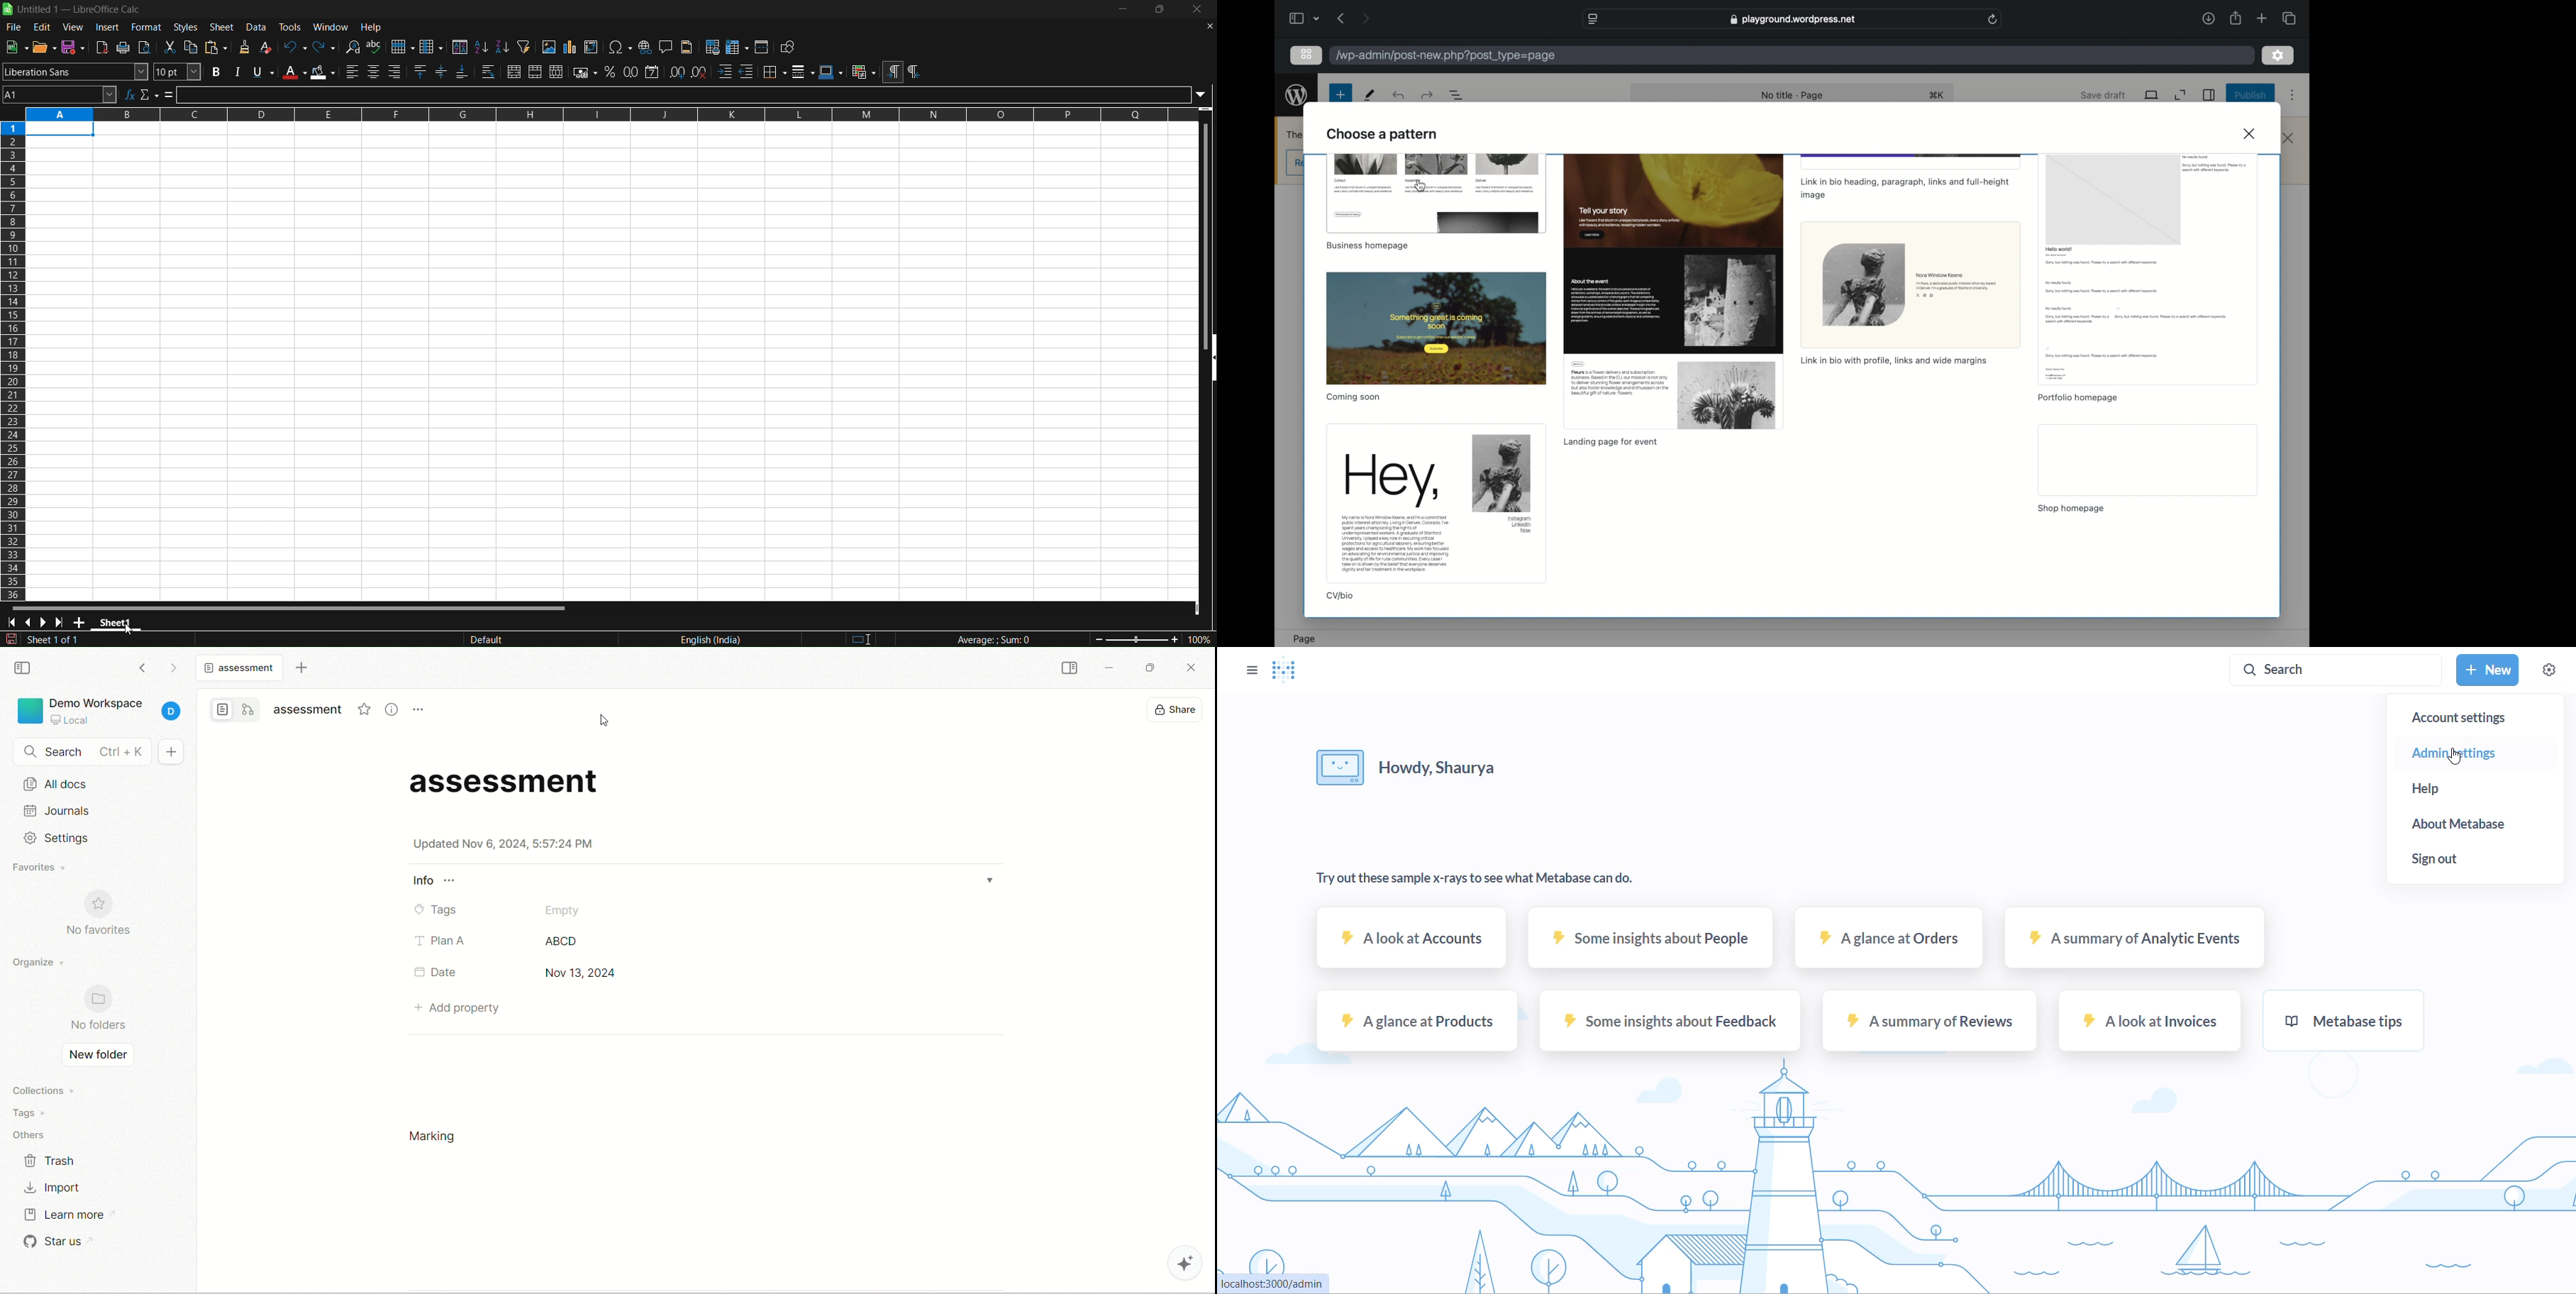 Image resolution: width=2576 pixels, height=1316 pixels. I want to click on AFFiNE AI, so click(1178, 1264).